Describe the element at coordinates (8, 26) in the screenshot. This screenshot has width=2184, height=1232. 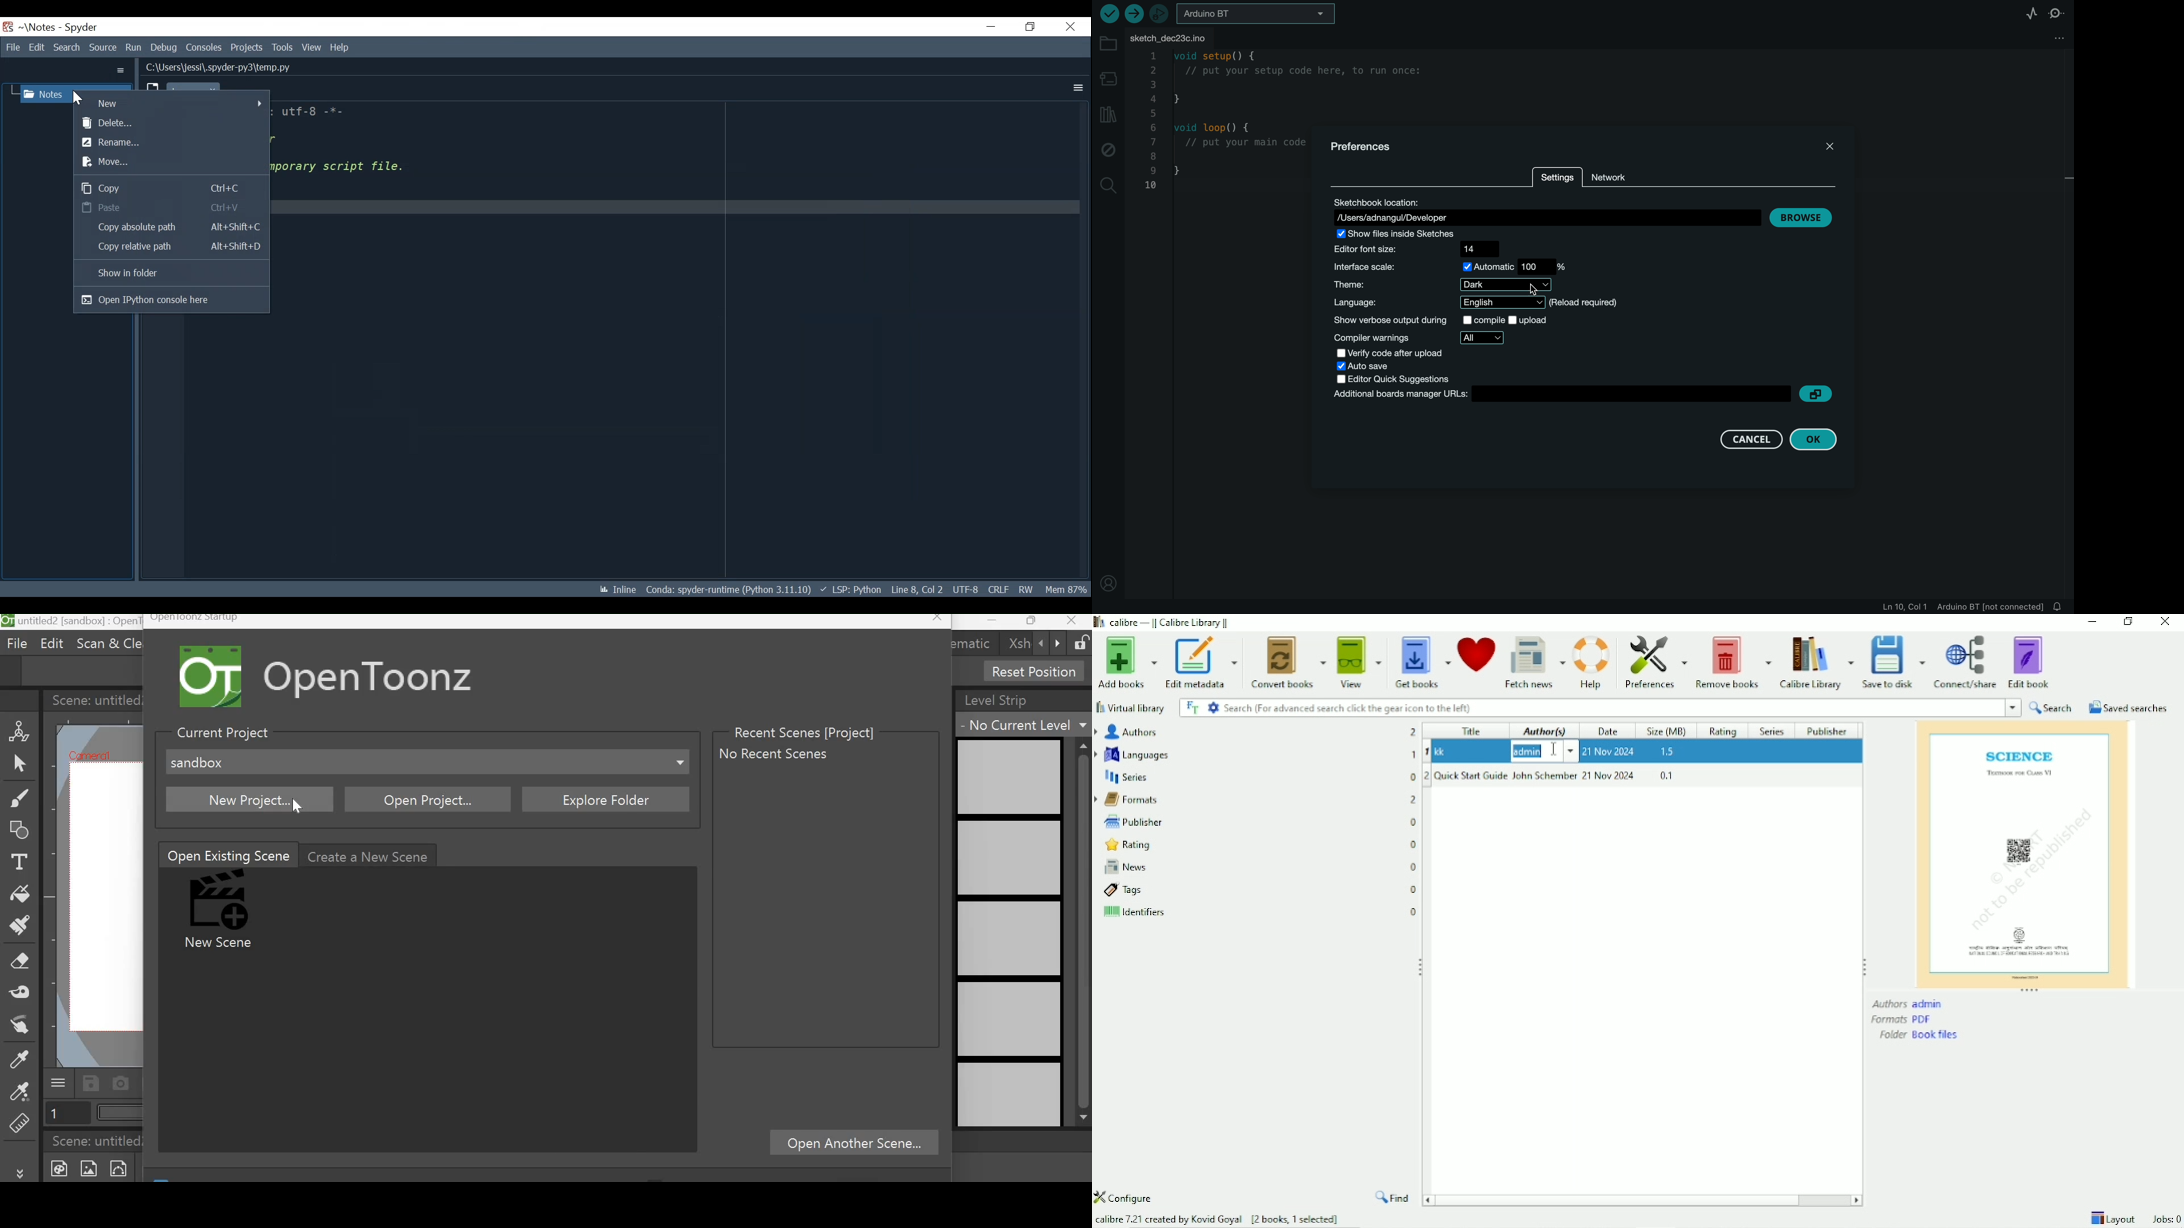
I see `Spyder Desktop Icon` at that location.